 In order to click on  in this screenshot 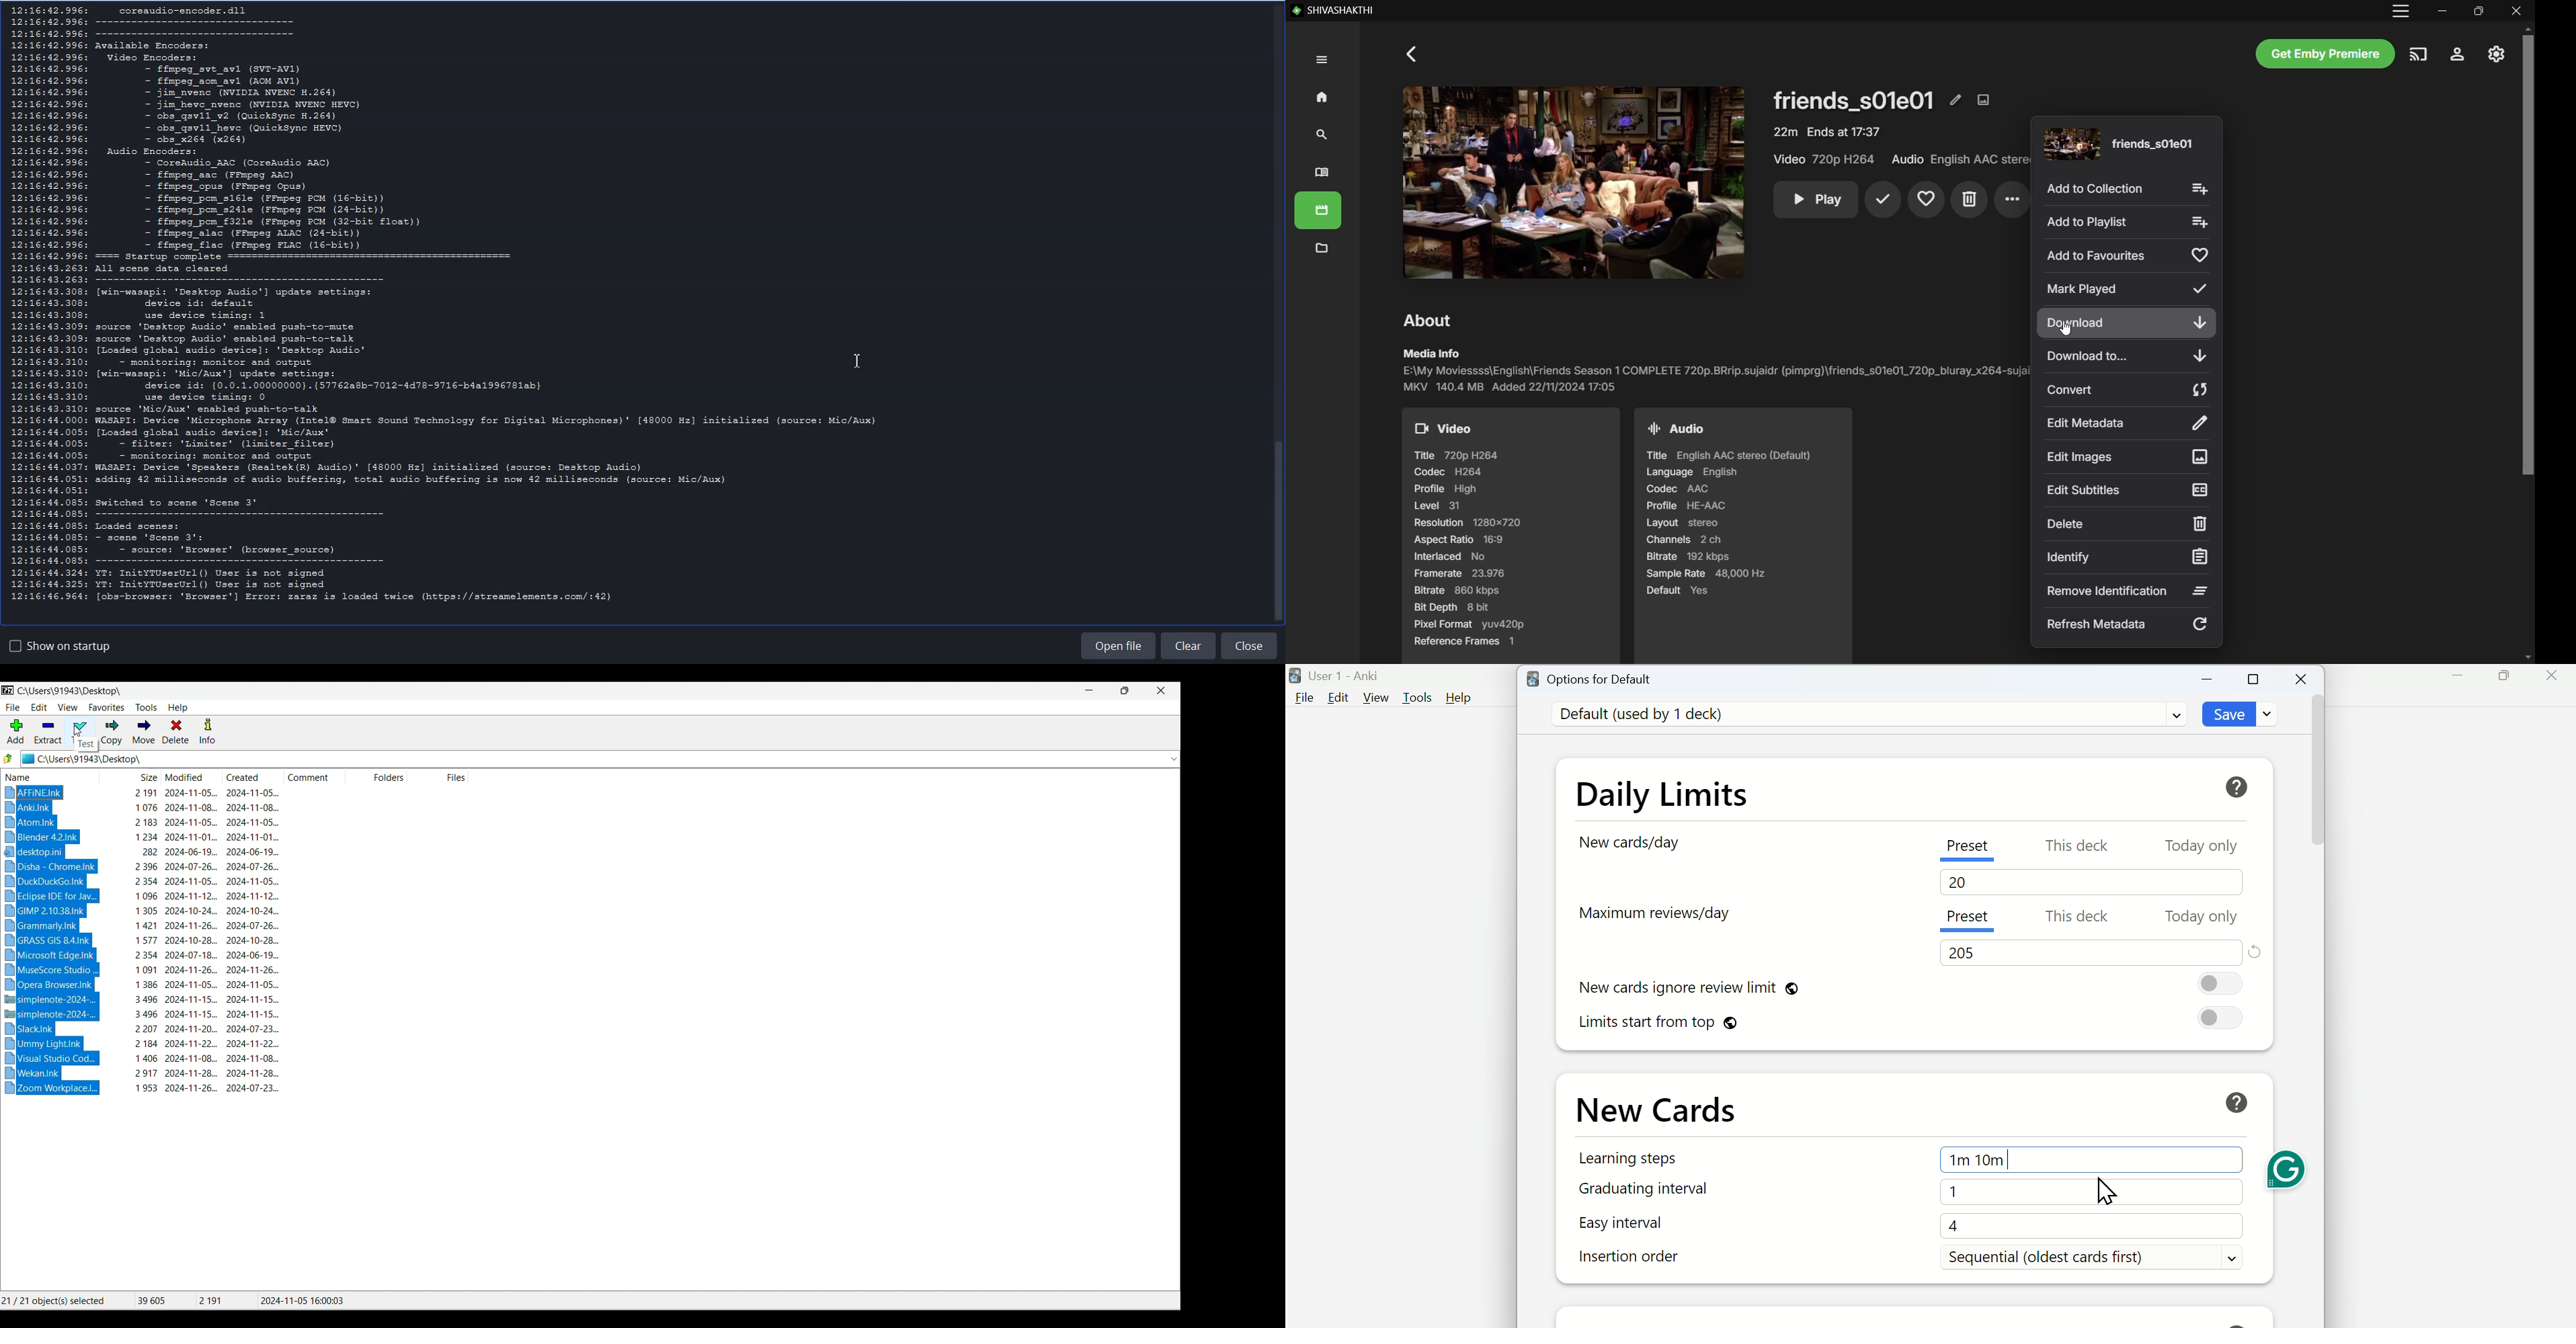, I will do `click(1415, 55)`.